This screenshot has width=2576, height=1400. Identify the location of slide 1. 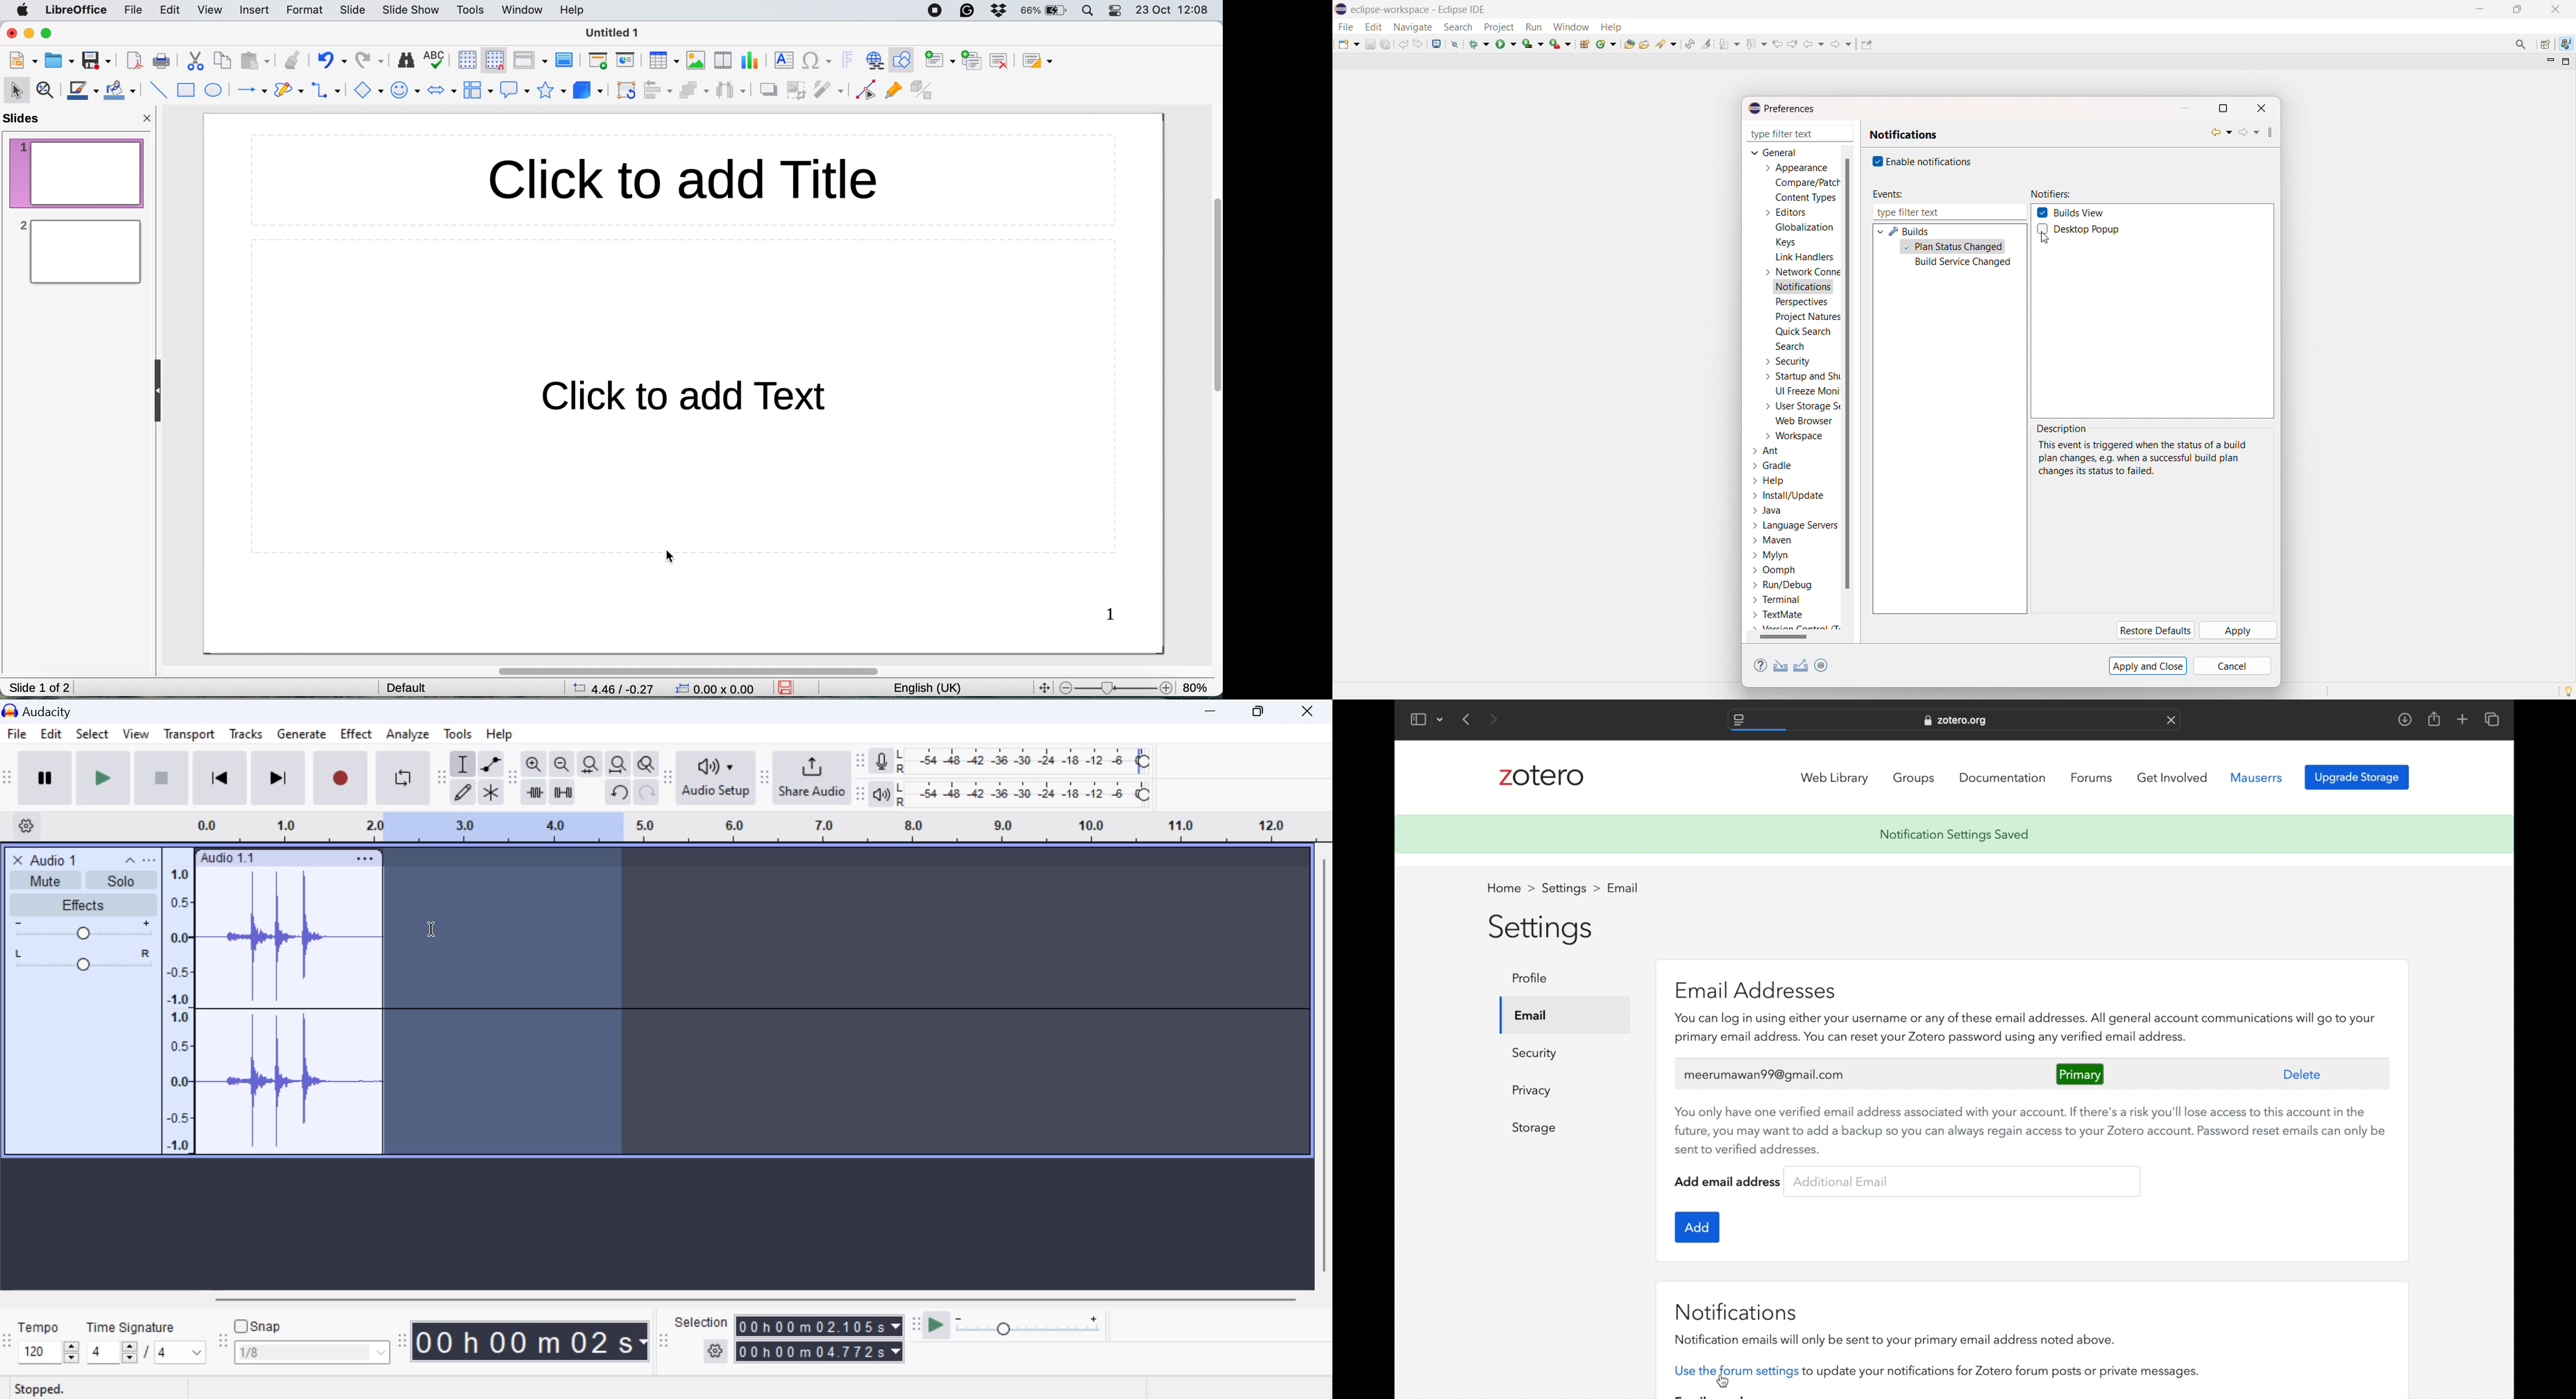
(76, 173).